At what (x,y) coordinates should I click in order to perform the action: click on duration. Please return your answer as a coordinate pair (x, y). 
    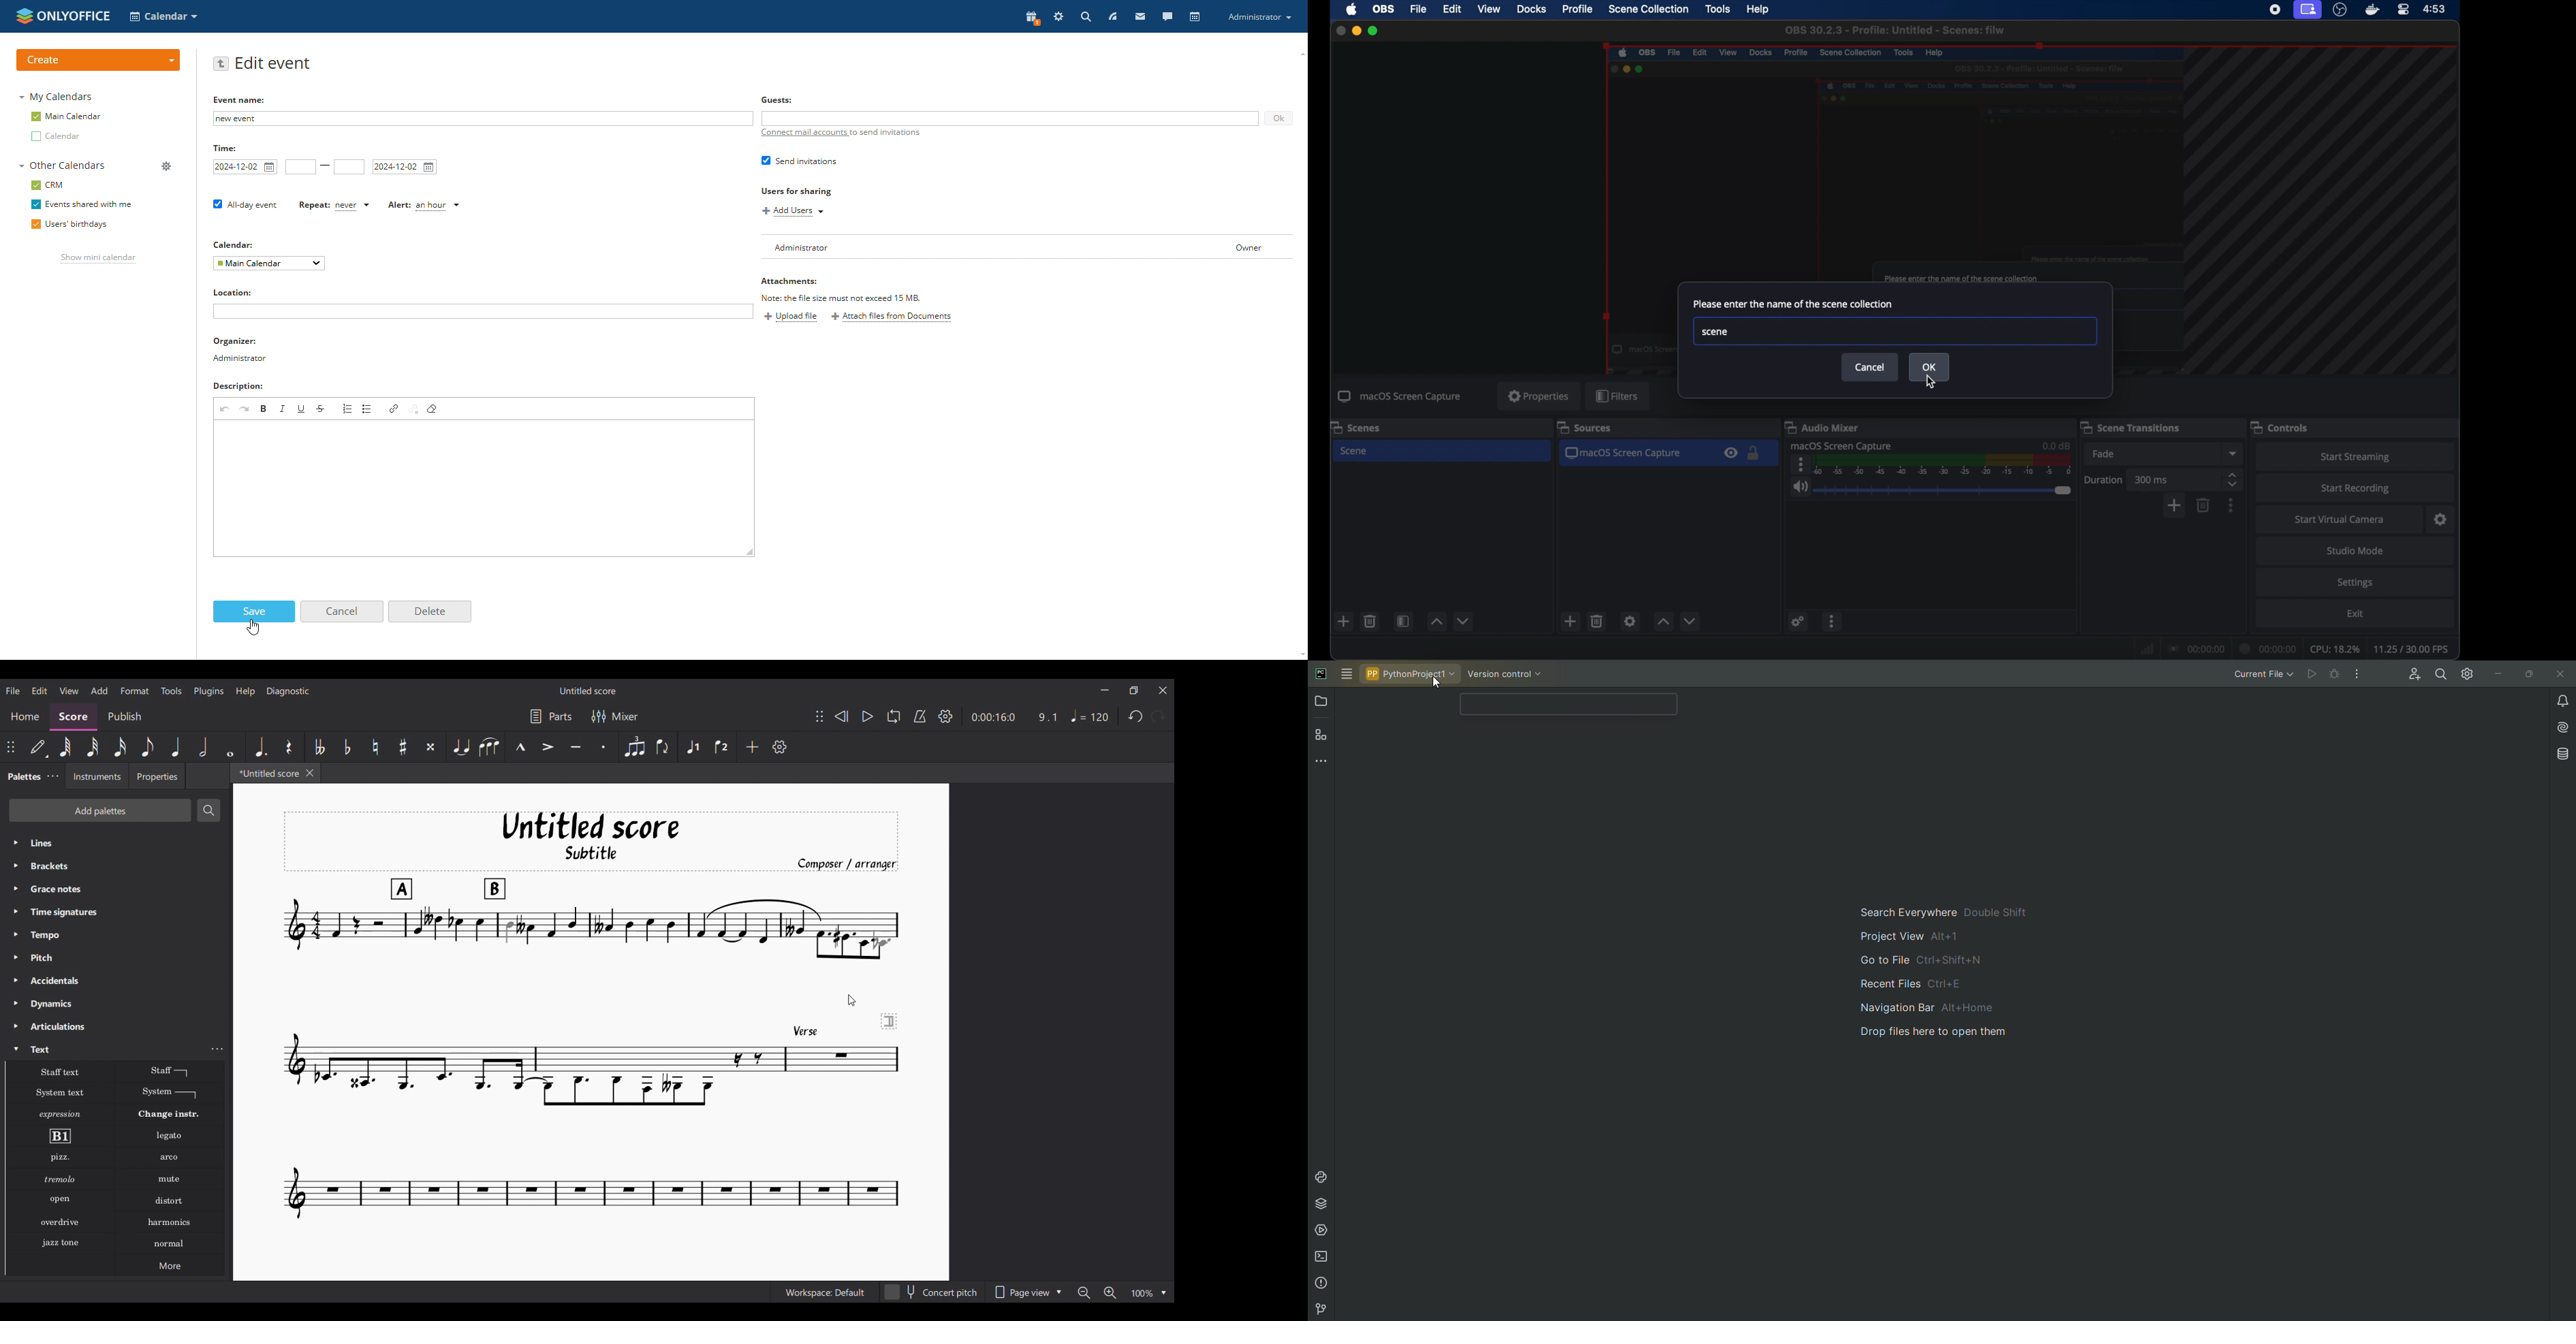
    Looking at the image, I should click on (2104, 479).